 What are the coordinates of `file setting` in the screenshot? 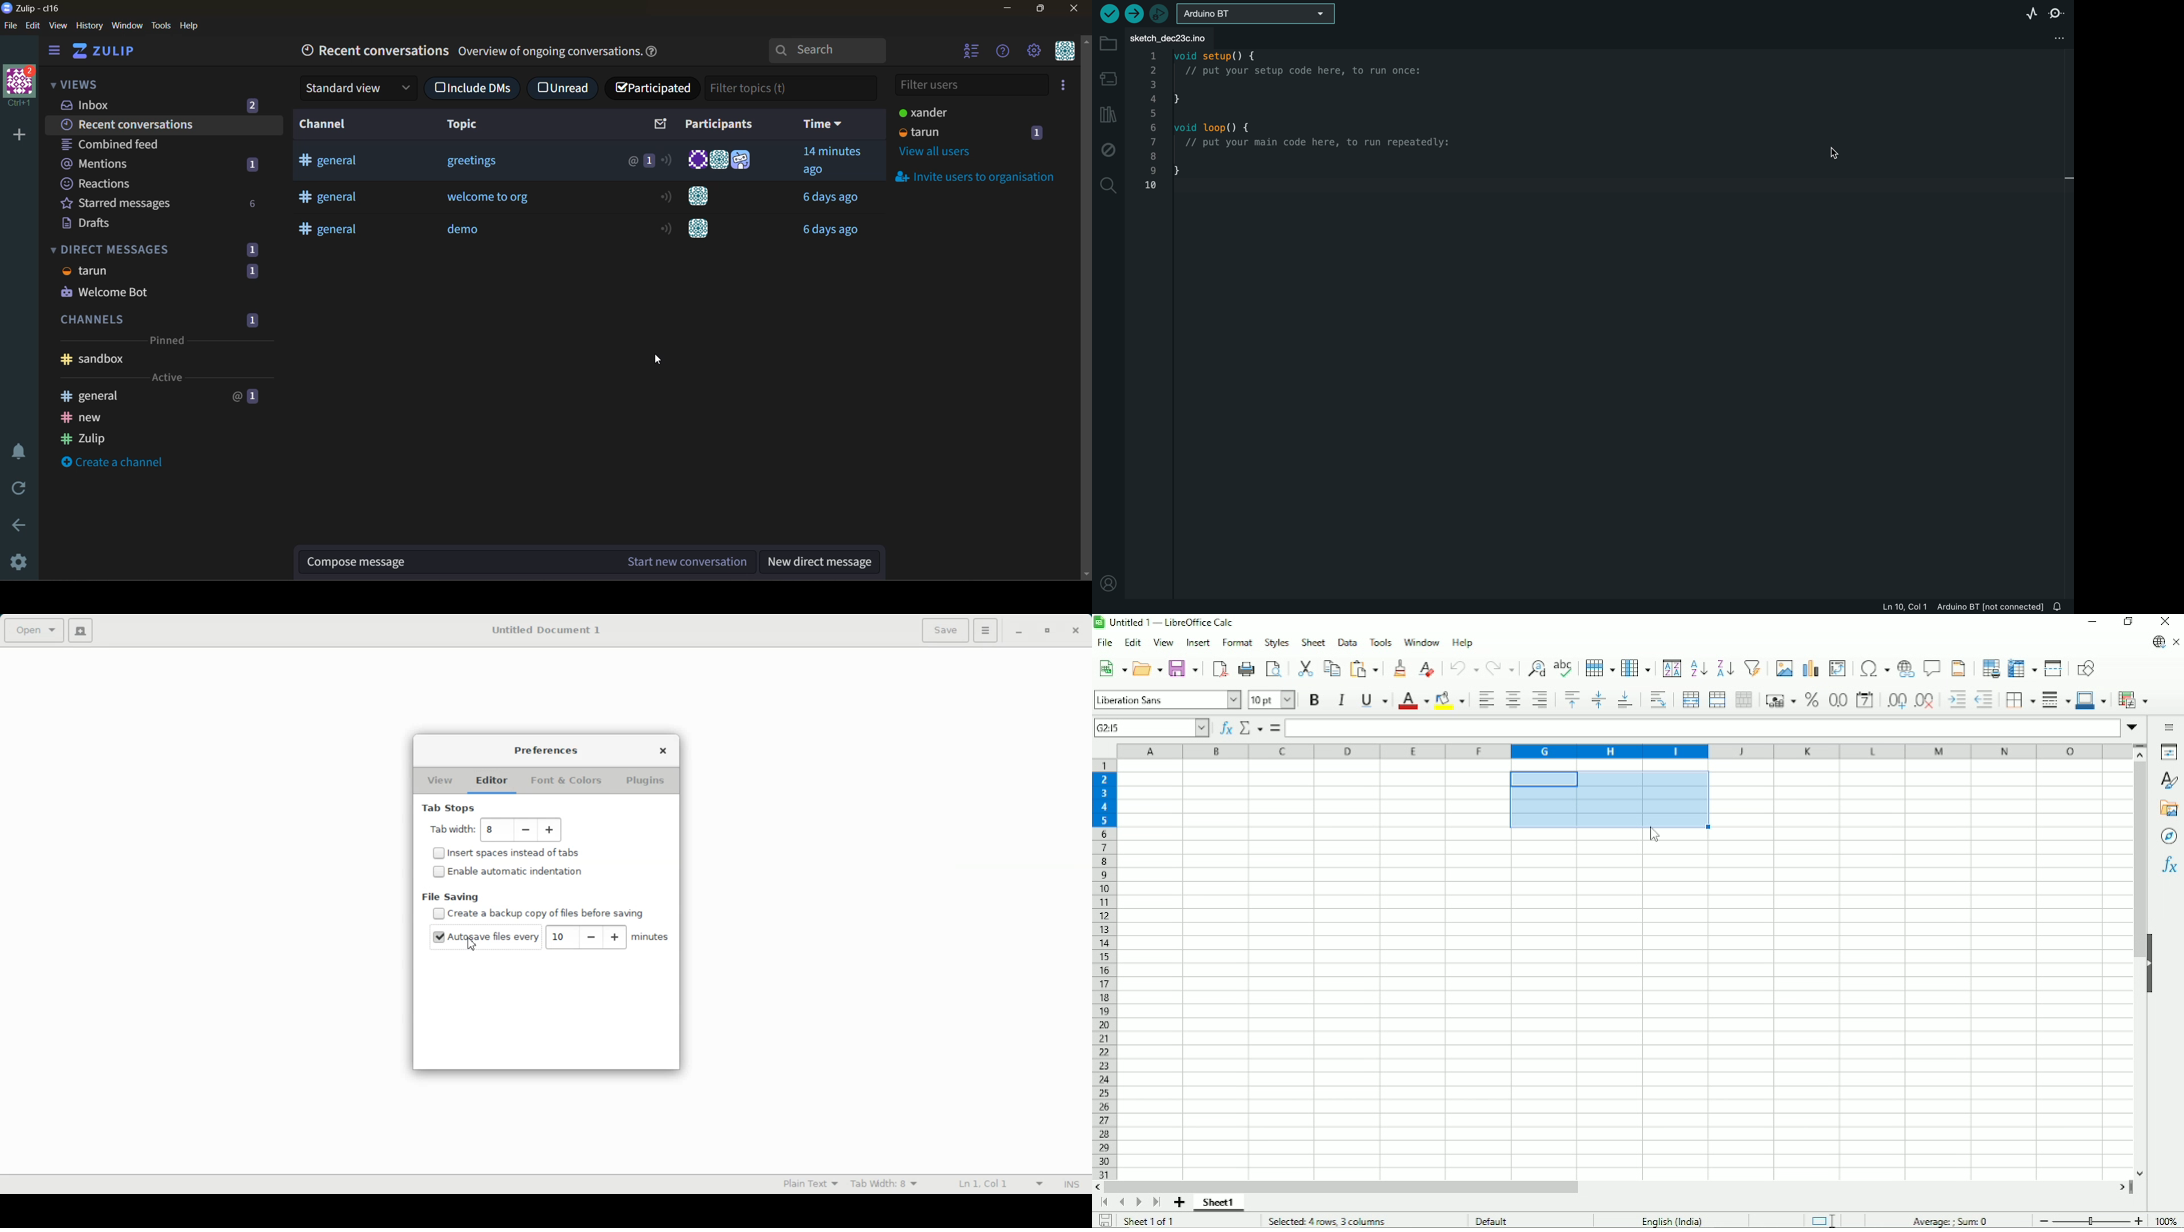 It's located at (2056, 36).